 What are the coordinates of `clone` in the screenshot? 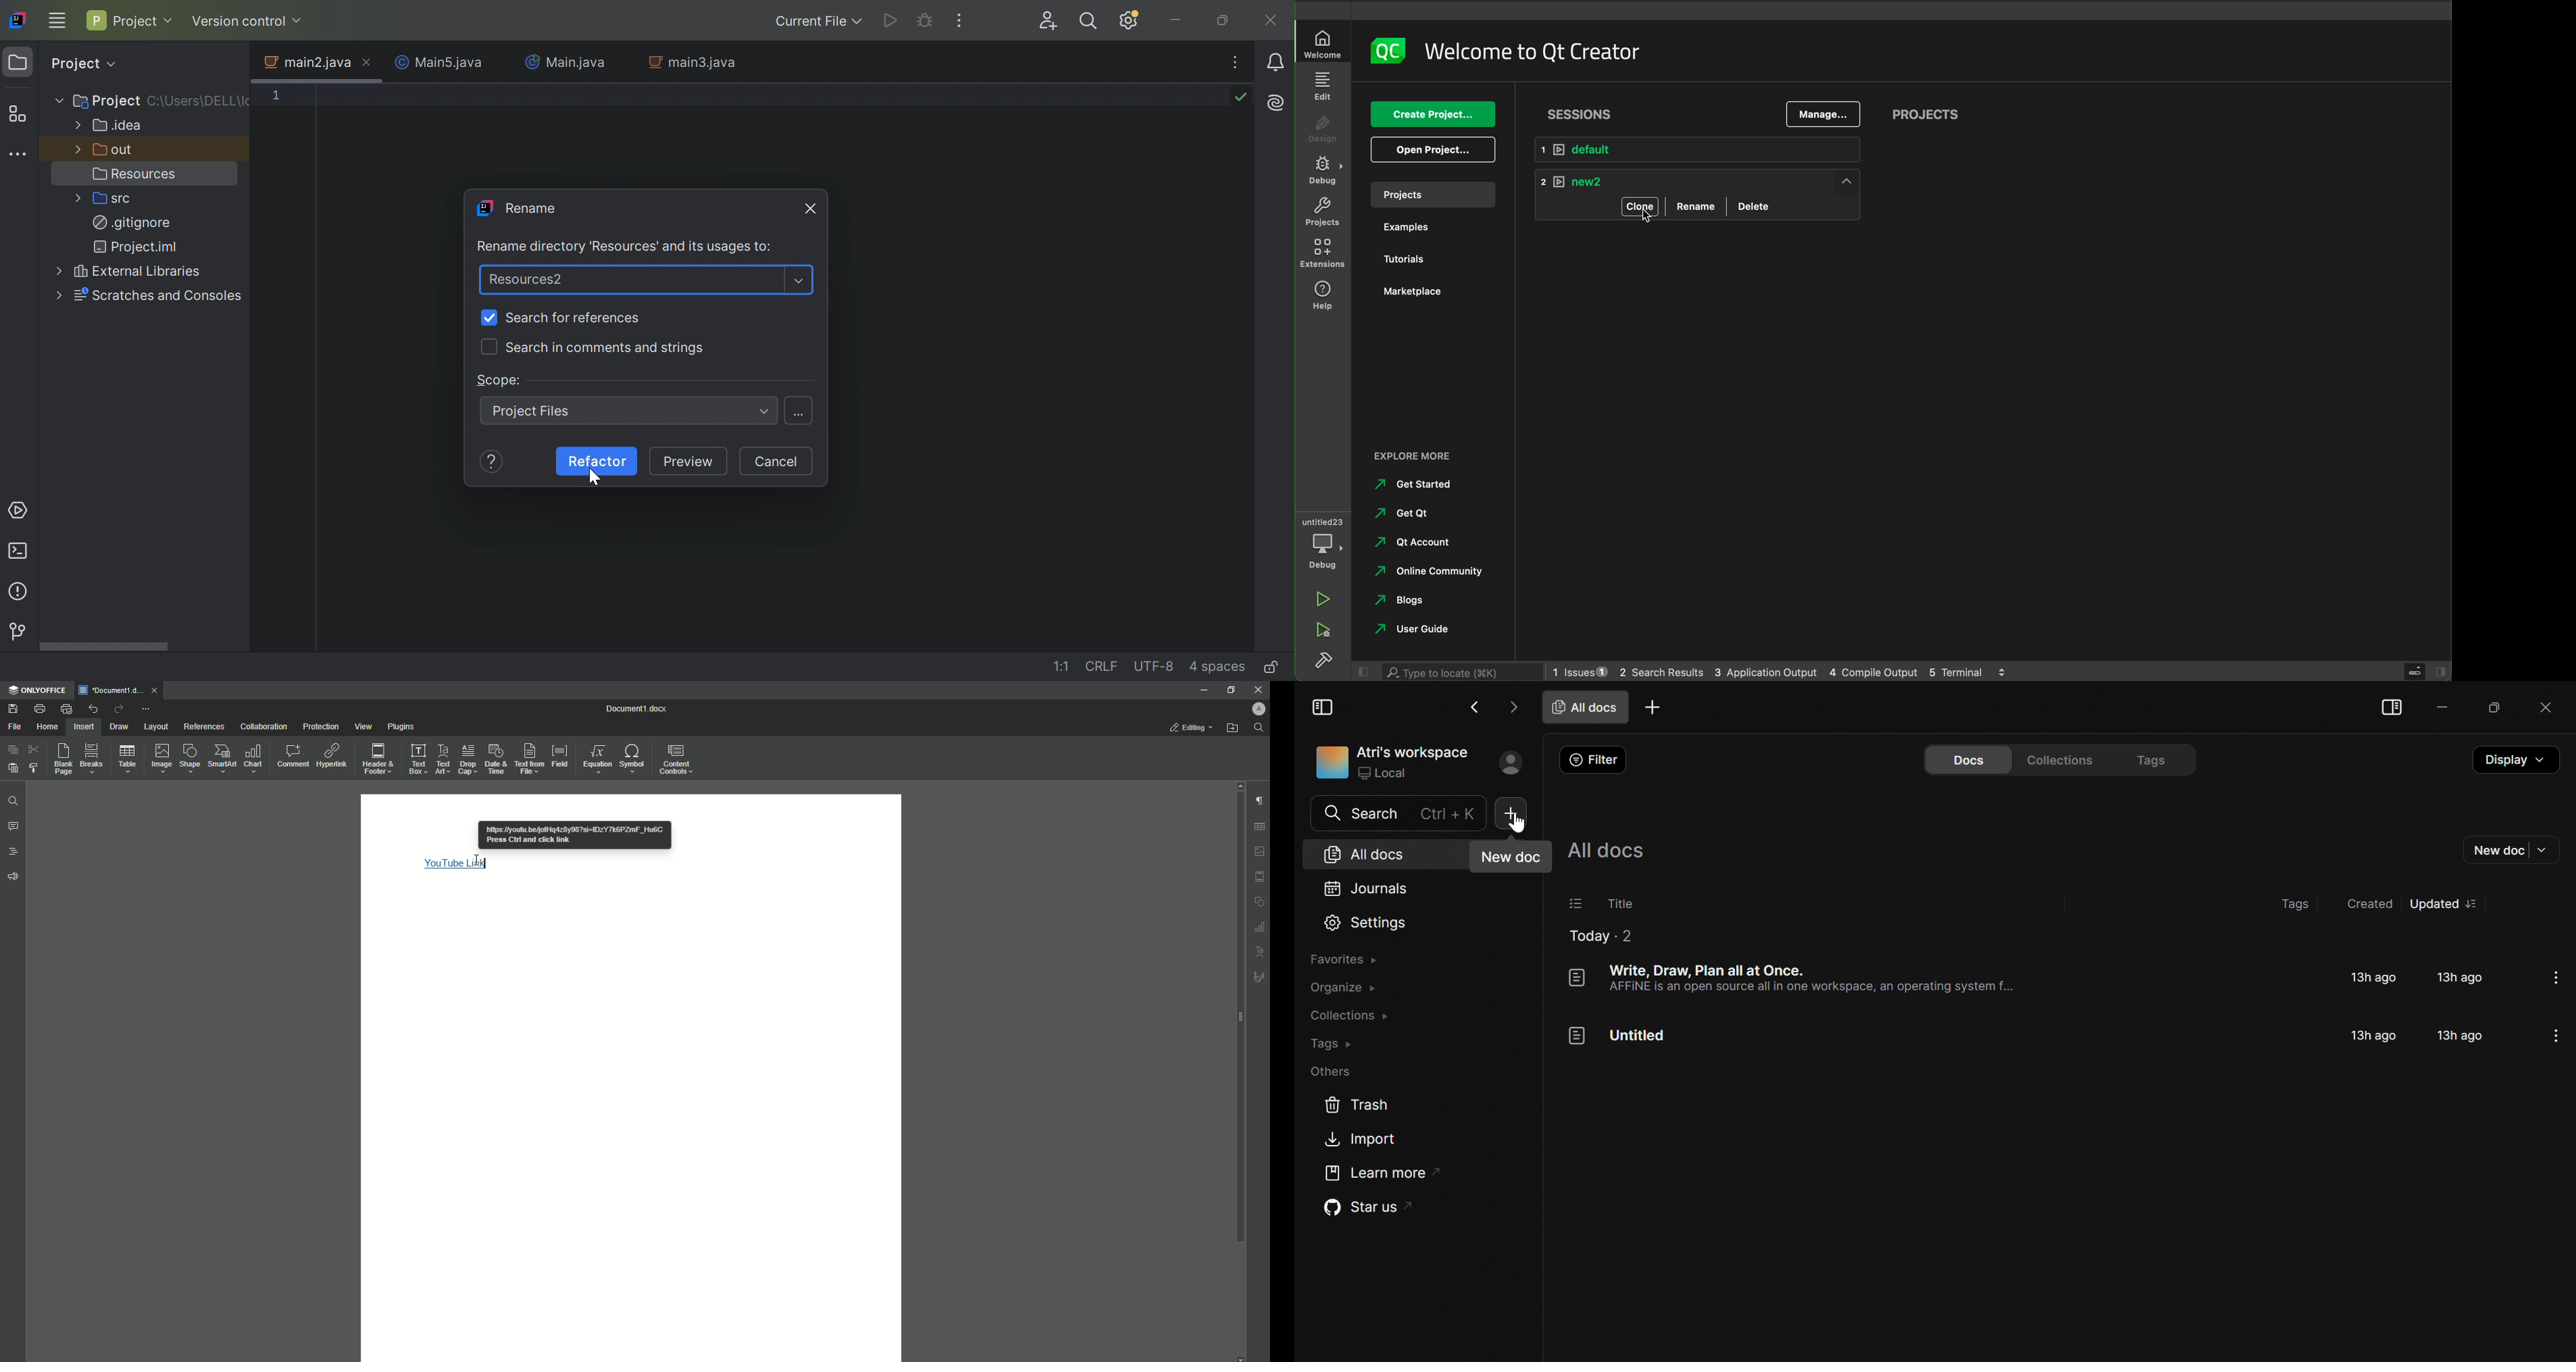 It's located at (1636, 206).